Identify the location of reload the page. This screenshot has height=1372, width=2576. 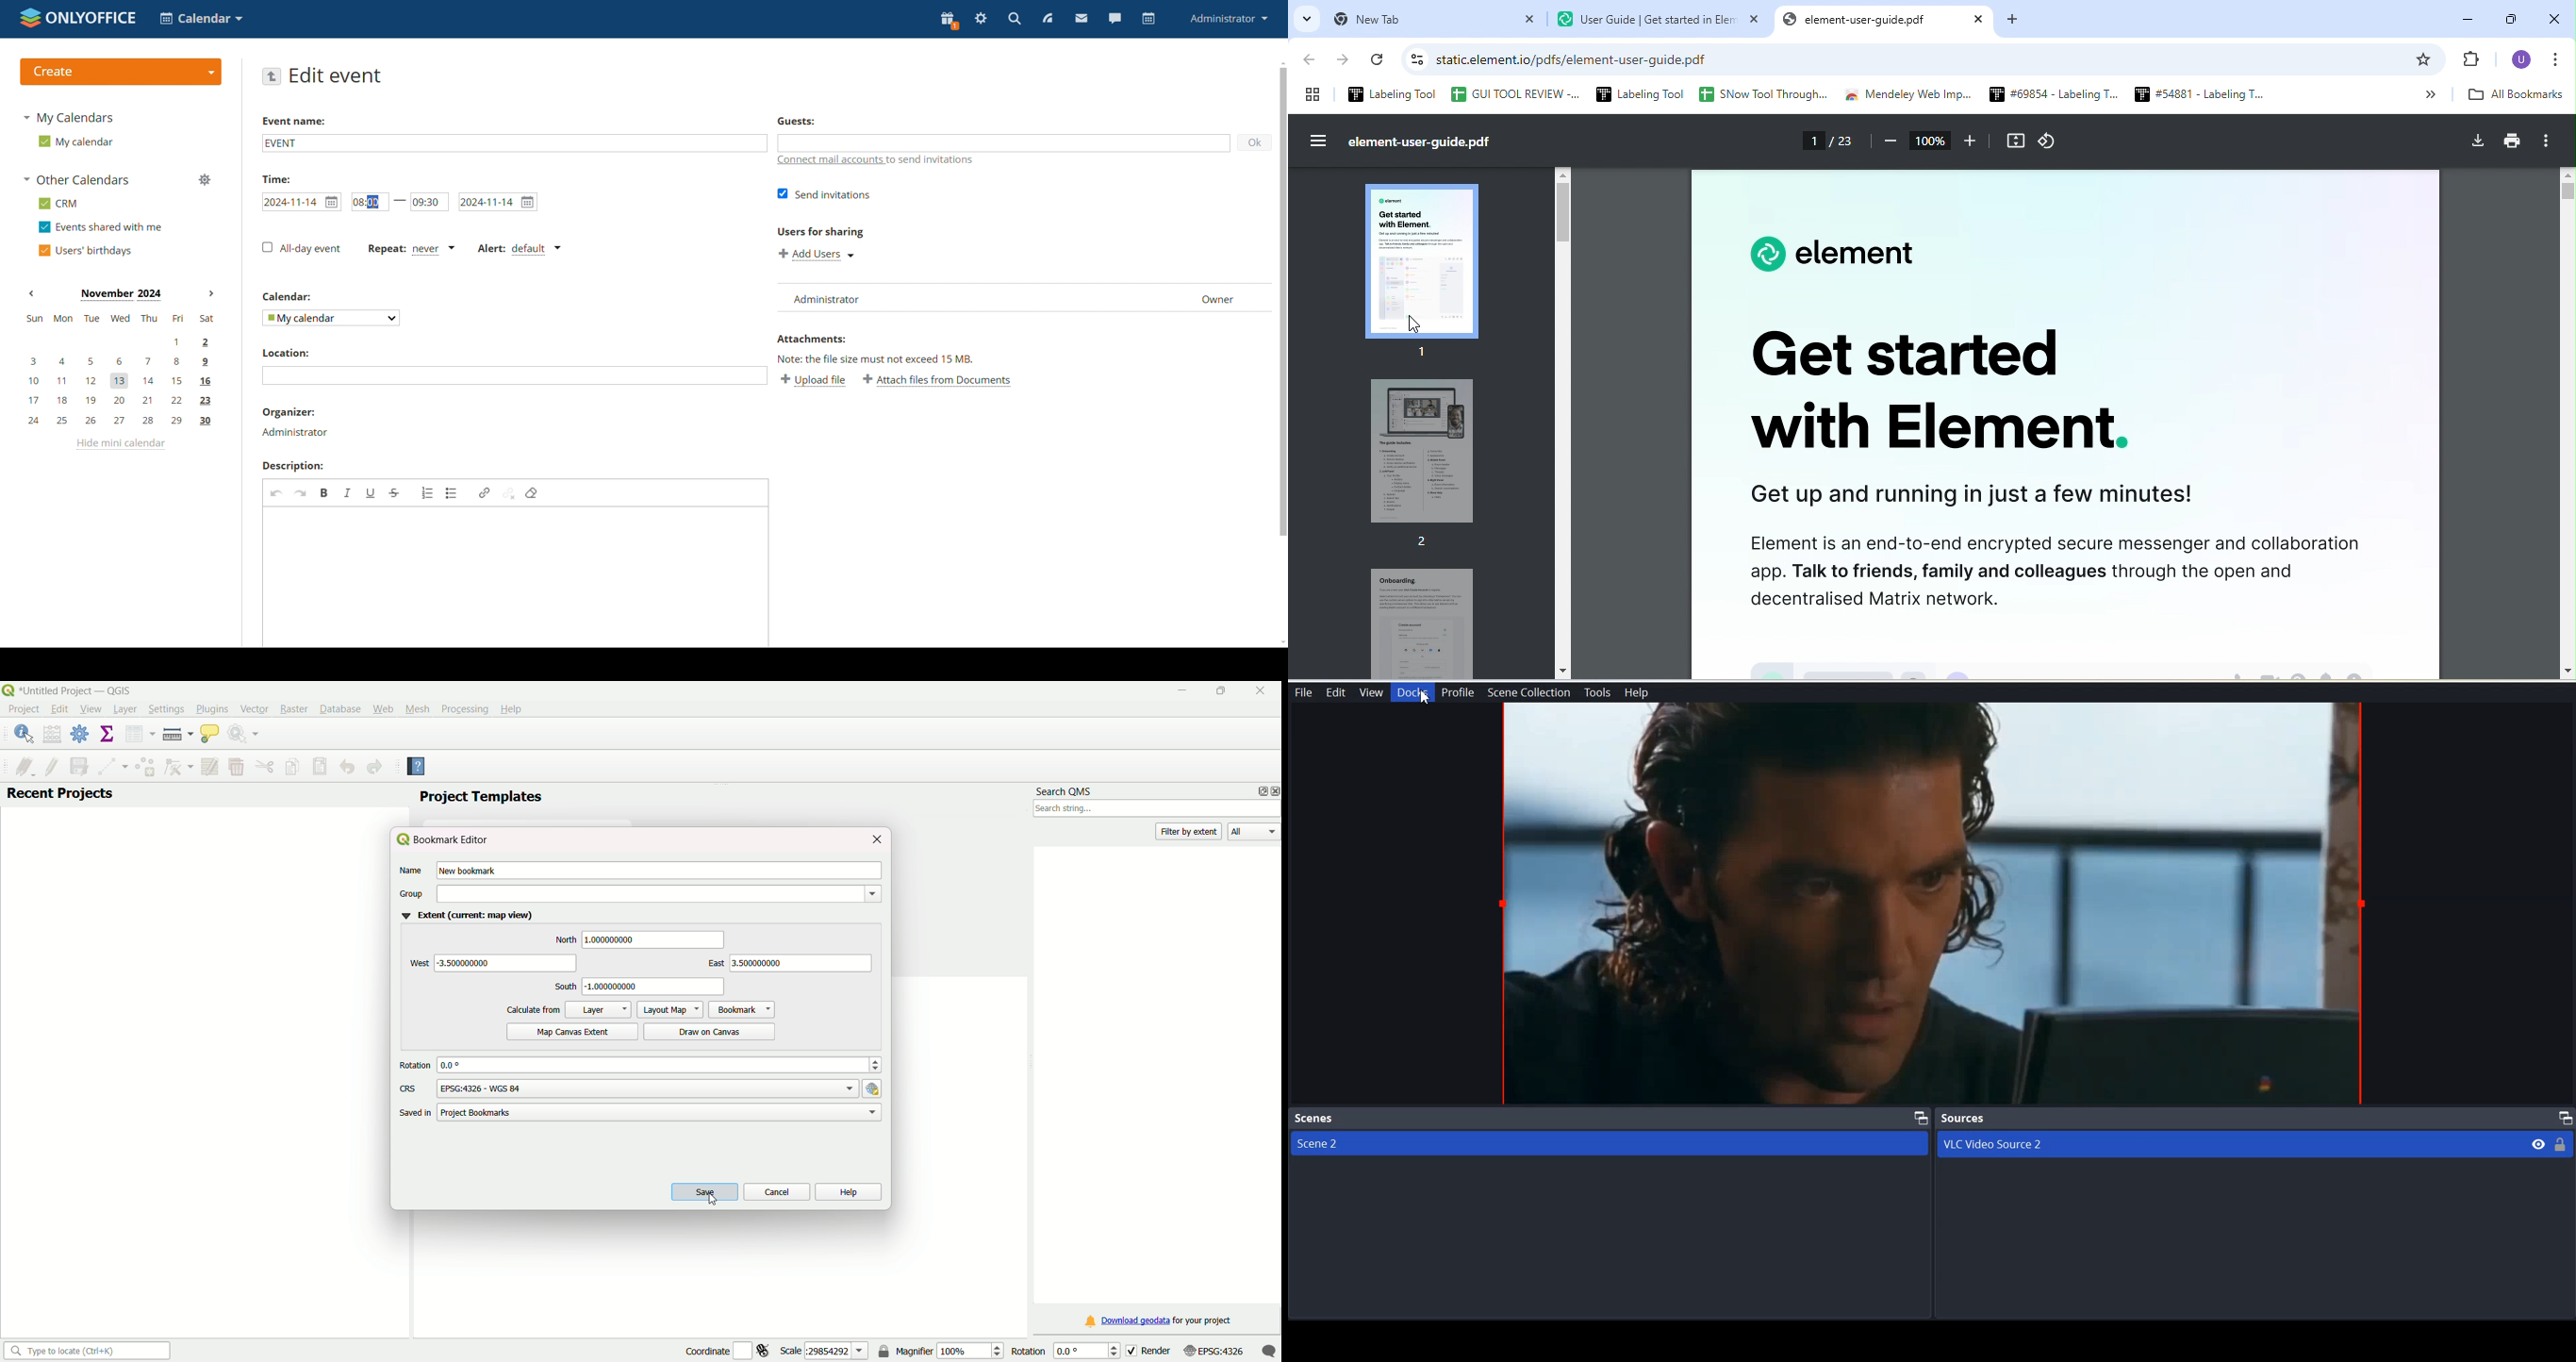
(1379, 63).